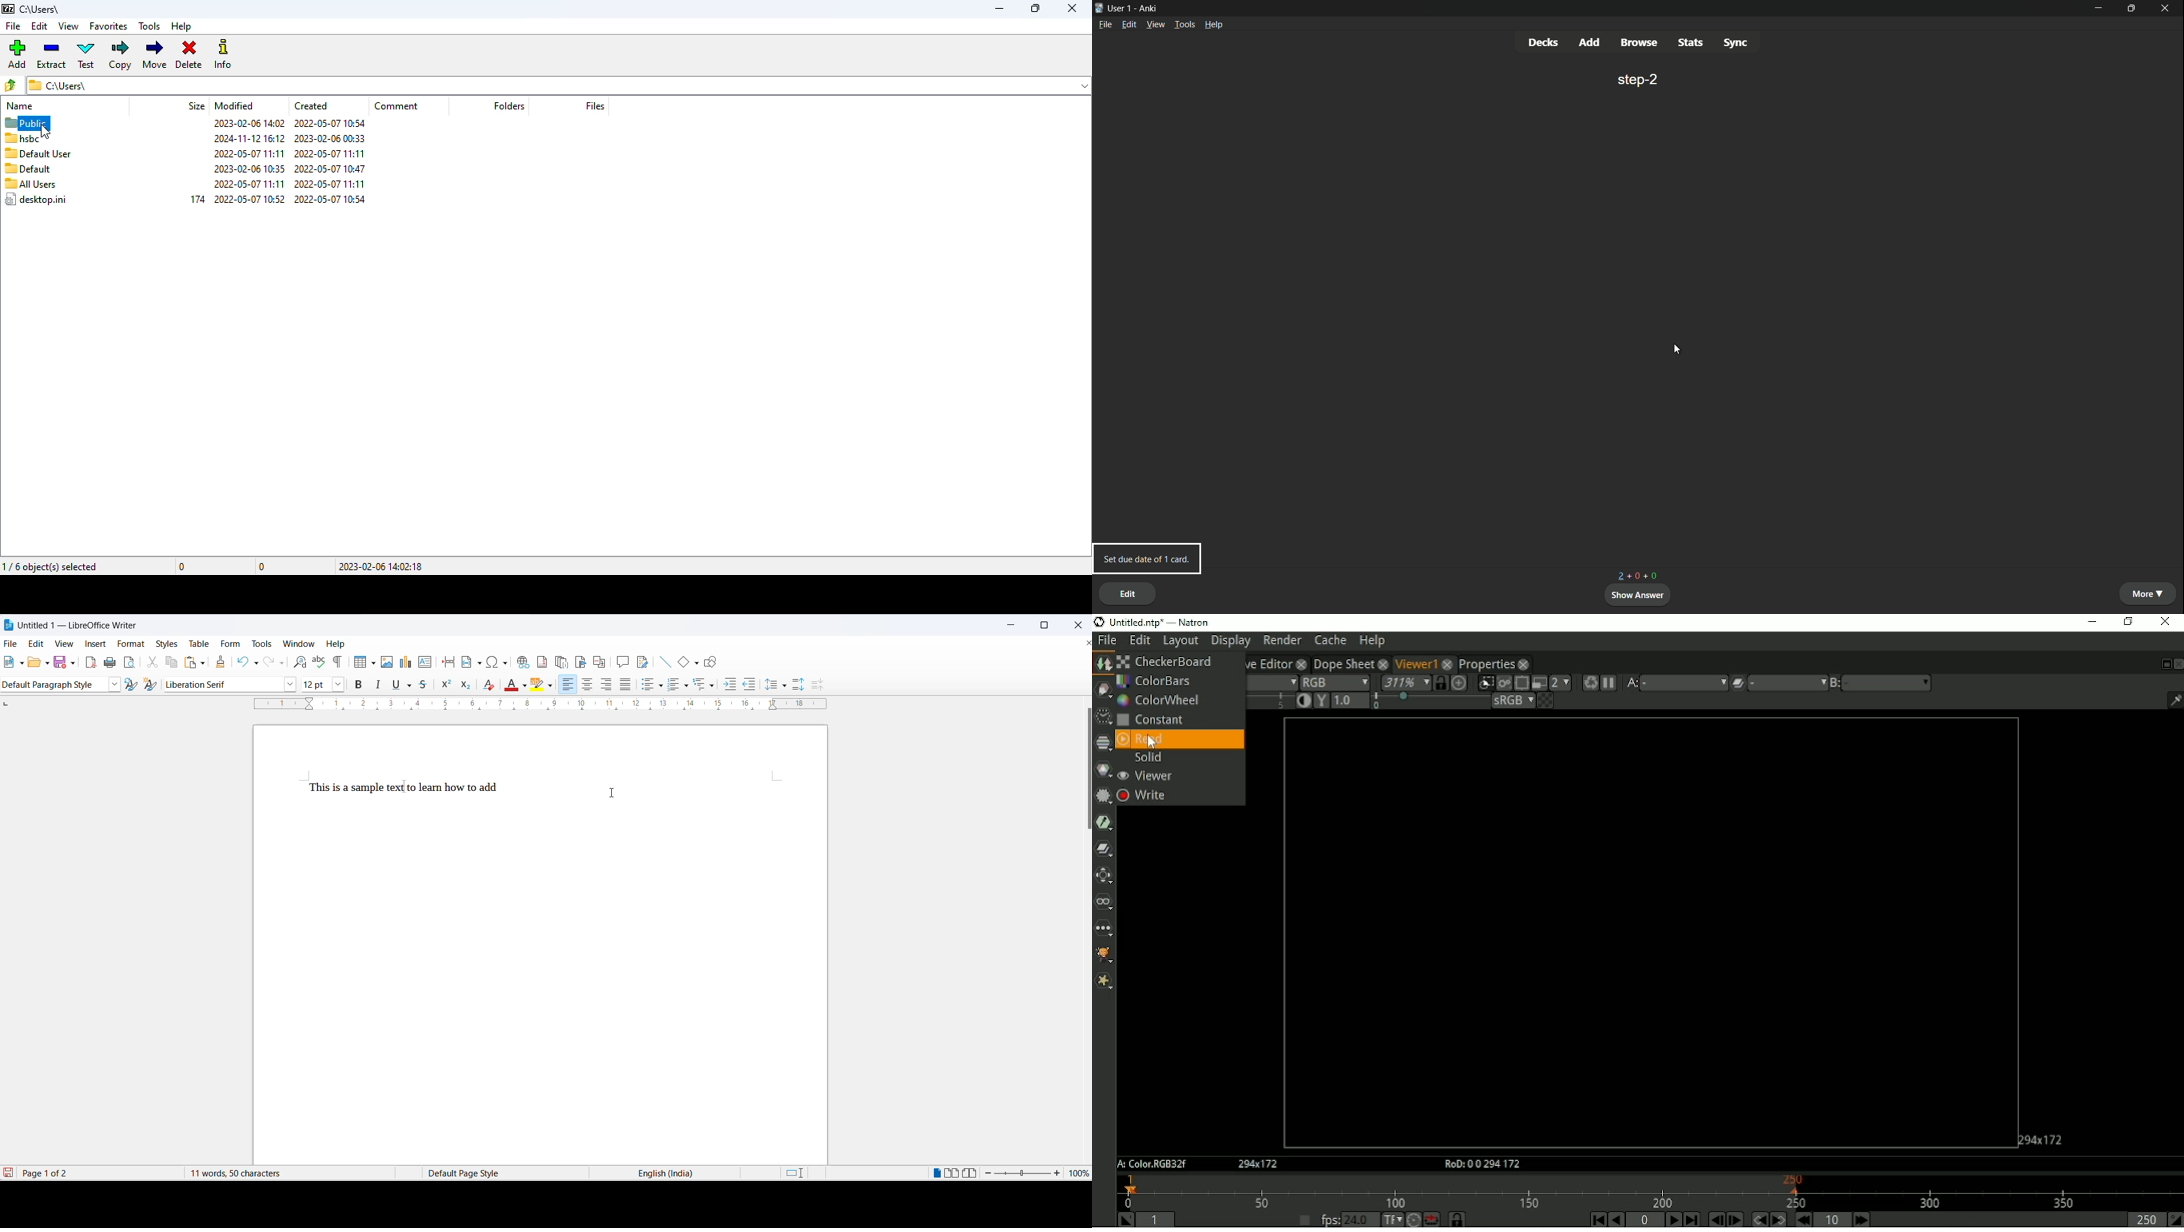 This screenshot has width=2184, height=1232. What do you see at coordinates (81, 626) in the screenshot?
I see `Untitle 1 - LibreOffice Writer` at bounding box center [81, 626].